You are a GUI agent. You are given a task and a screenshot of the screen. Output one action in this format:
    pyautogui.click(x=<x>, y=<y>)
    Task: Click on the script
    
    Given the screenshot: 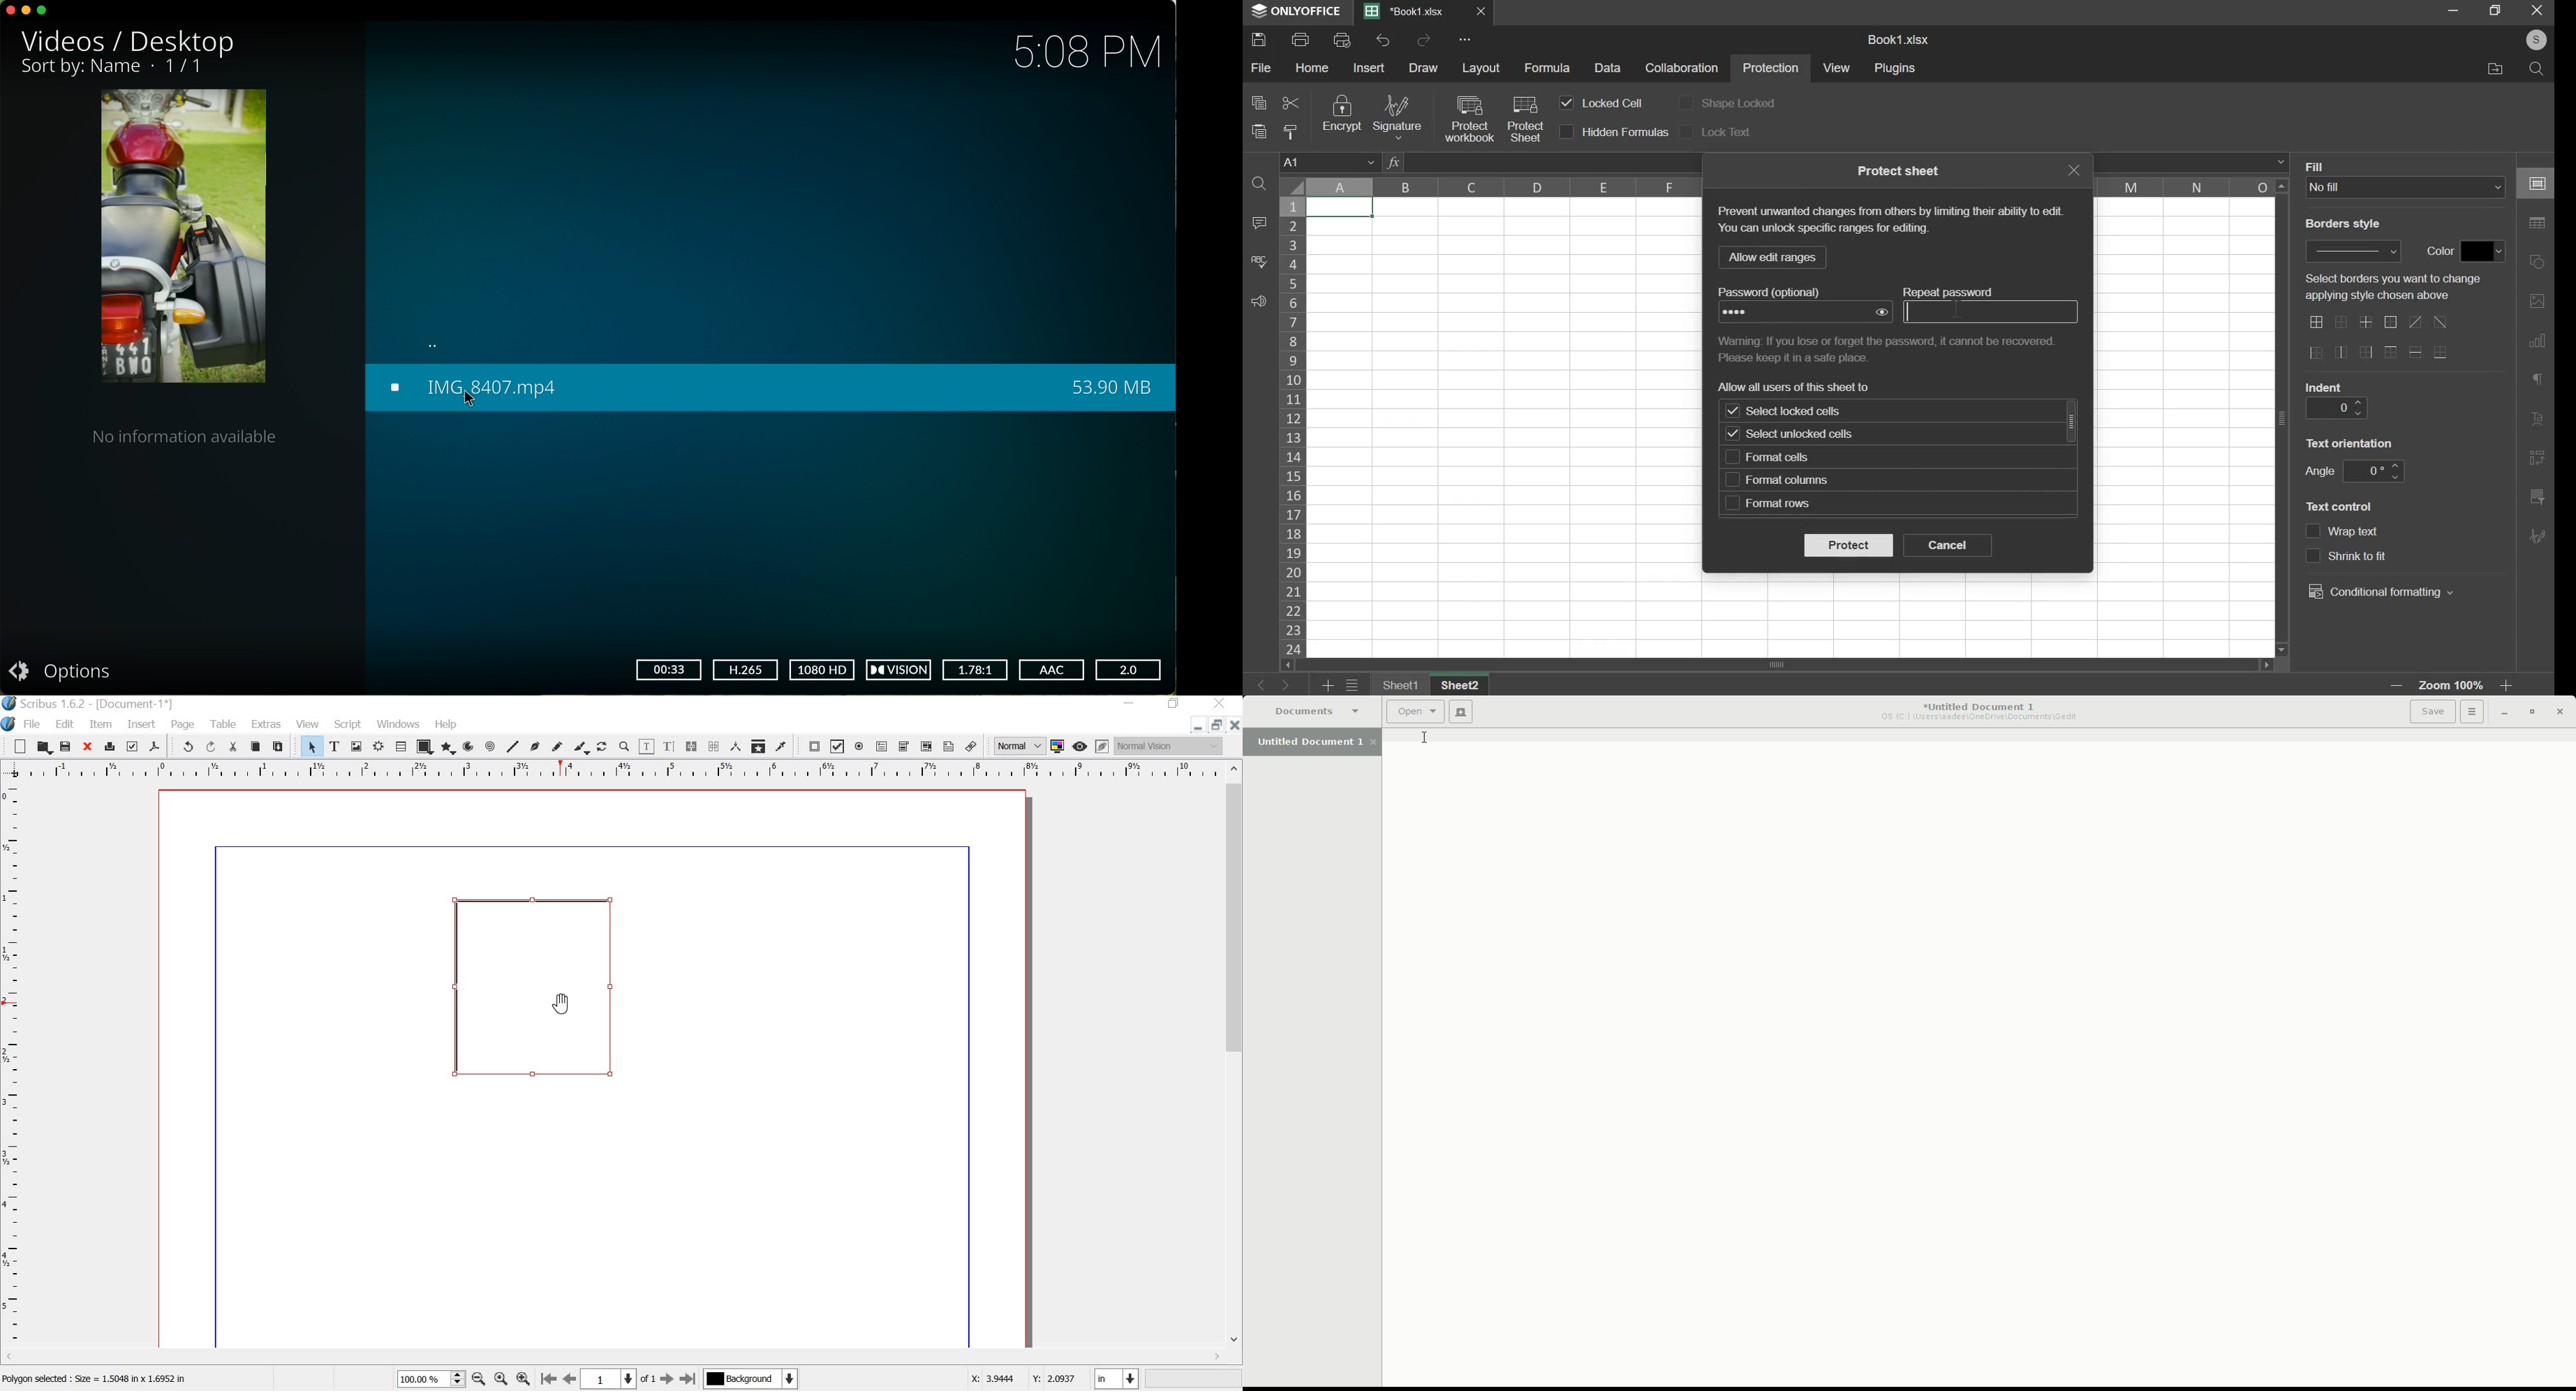 What is the action you would take?
    pyautogui.click(x=347, y=724)
    